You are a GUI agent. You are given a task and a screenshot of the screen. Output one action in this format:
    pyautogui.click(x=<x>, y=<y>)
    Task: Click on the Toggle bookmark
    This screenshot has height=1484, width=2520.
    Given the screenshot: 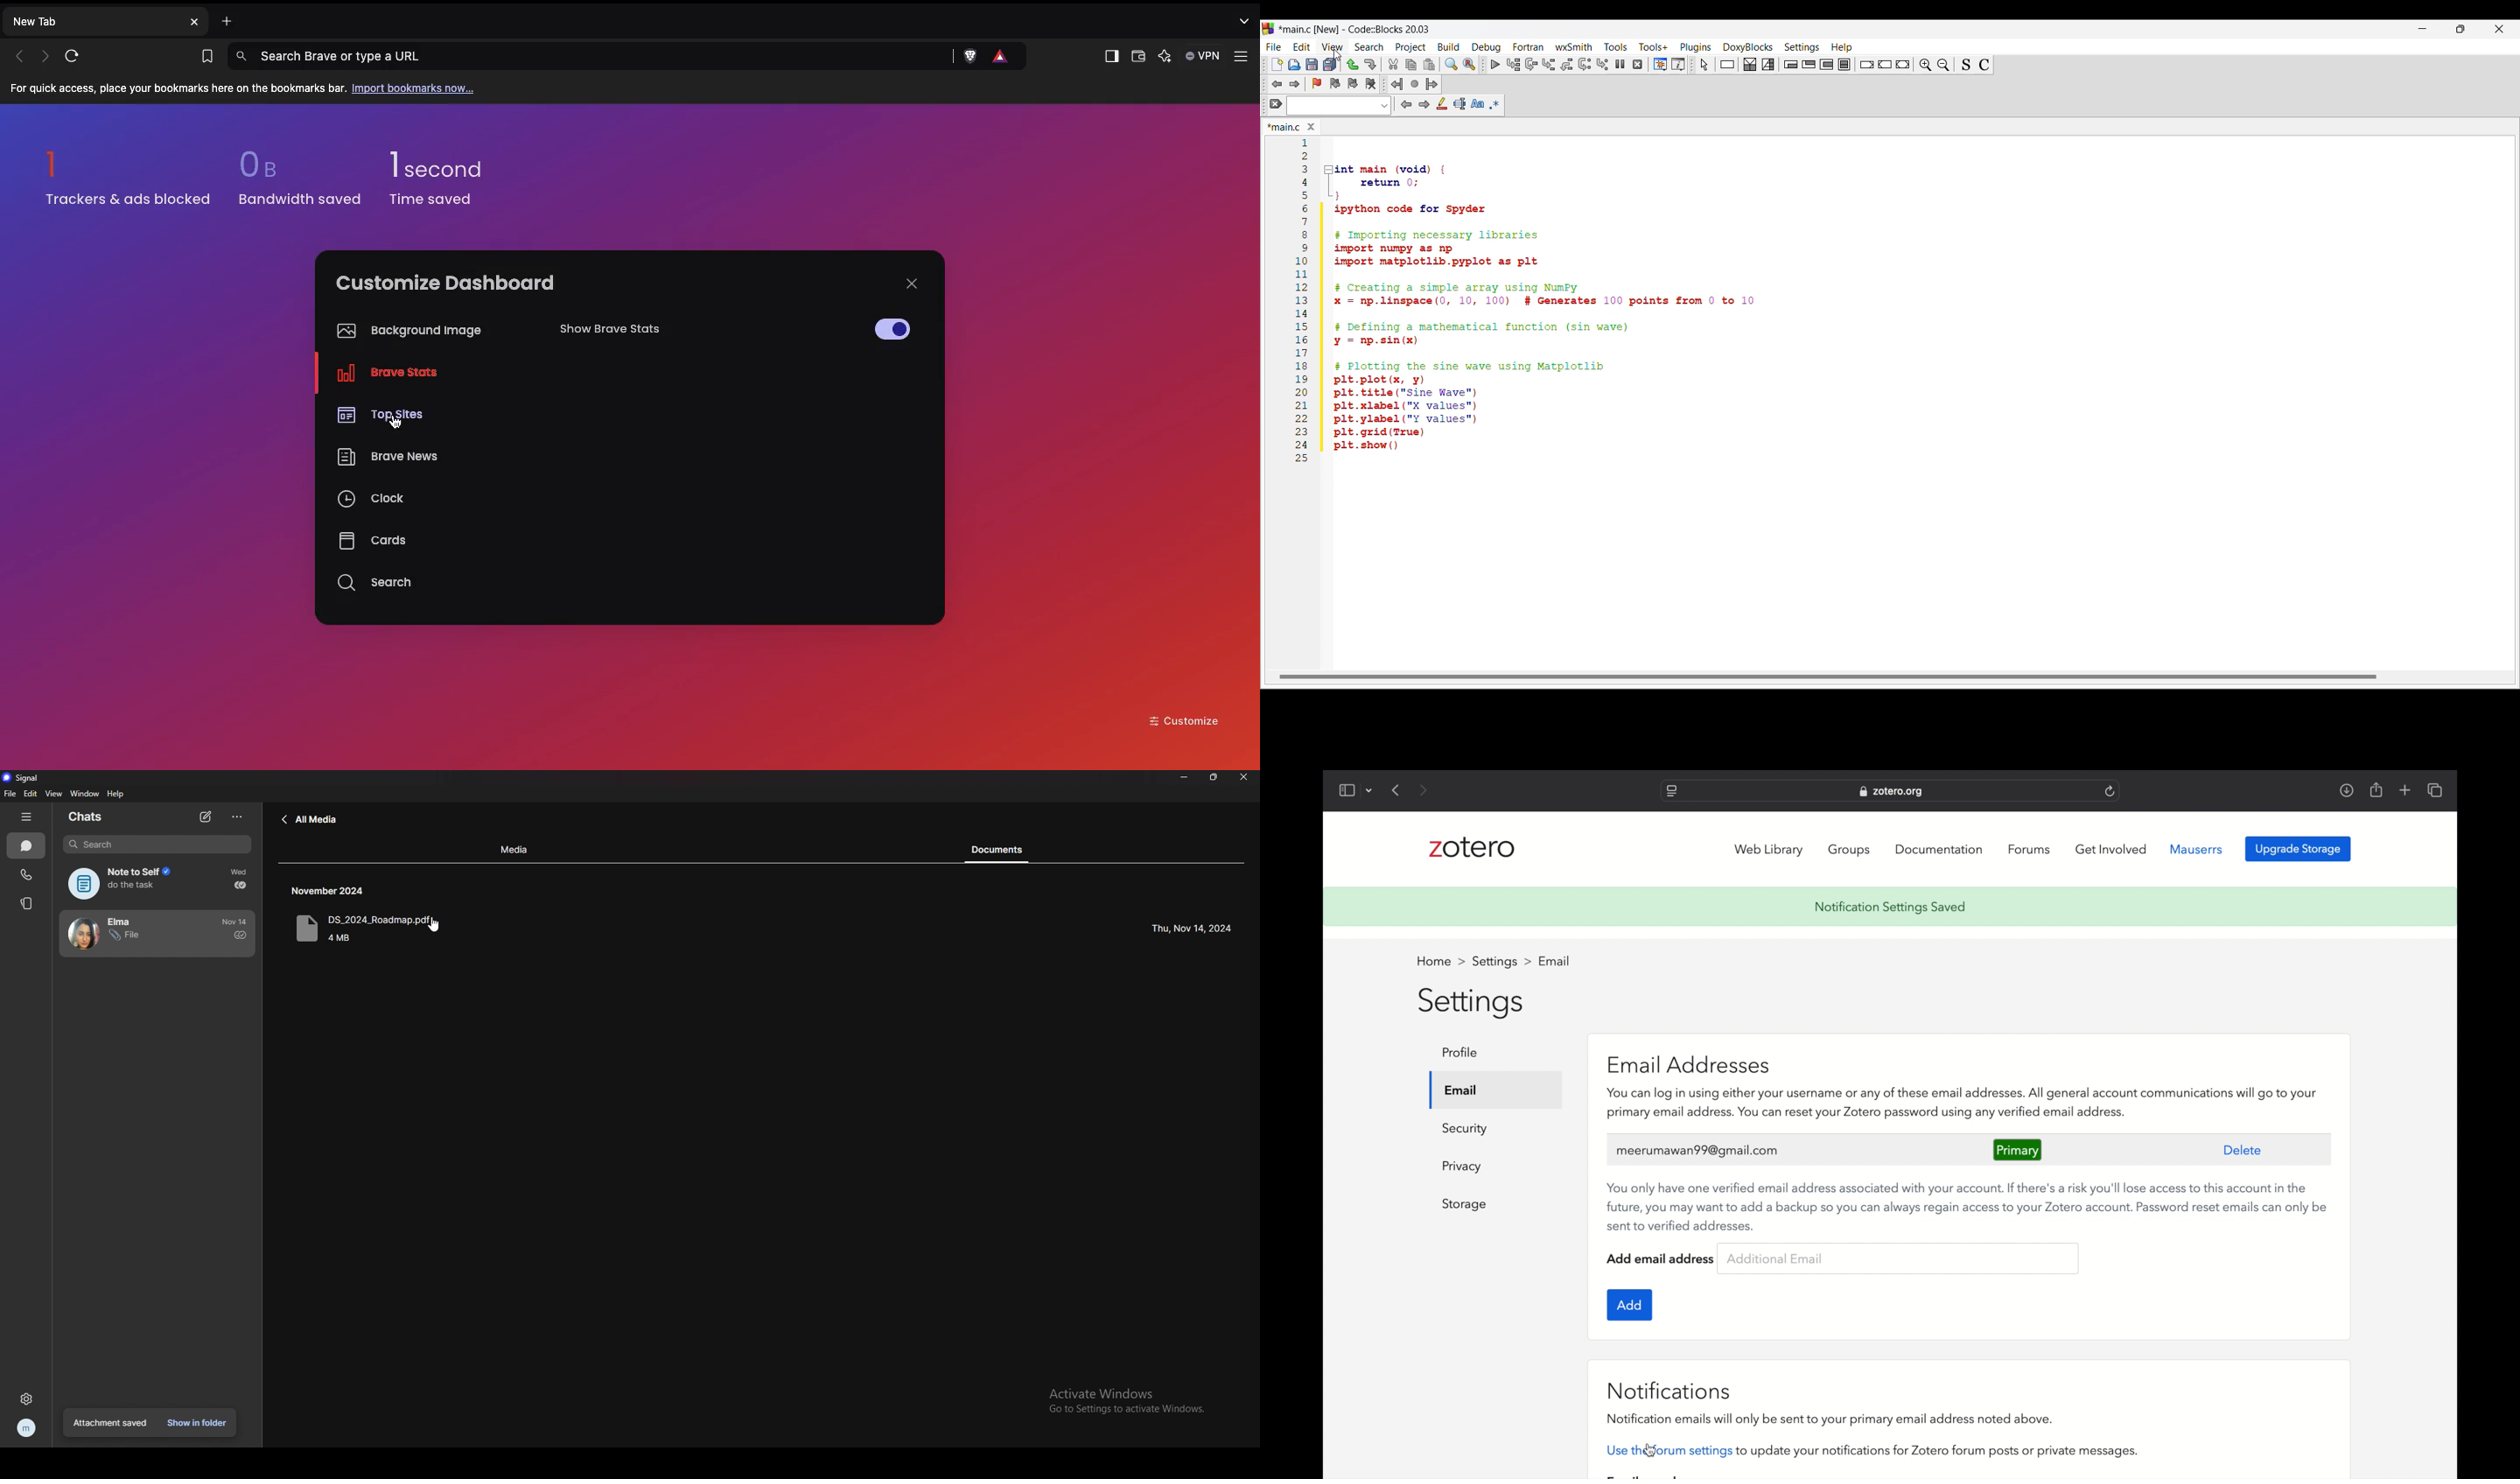 What is the action you would take?
    pyautogui.click(x=1316, y=83)
    